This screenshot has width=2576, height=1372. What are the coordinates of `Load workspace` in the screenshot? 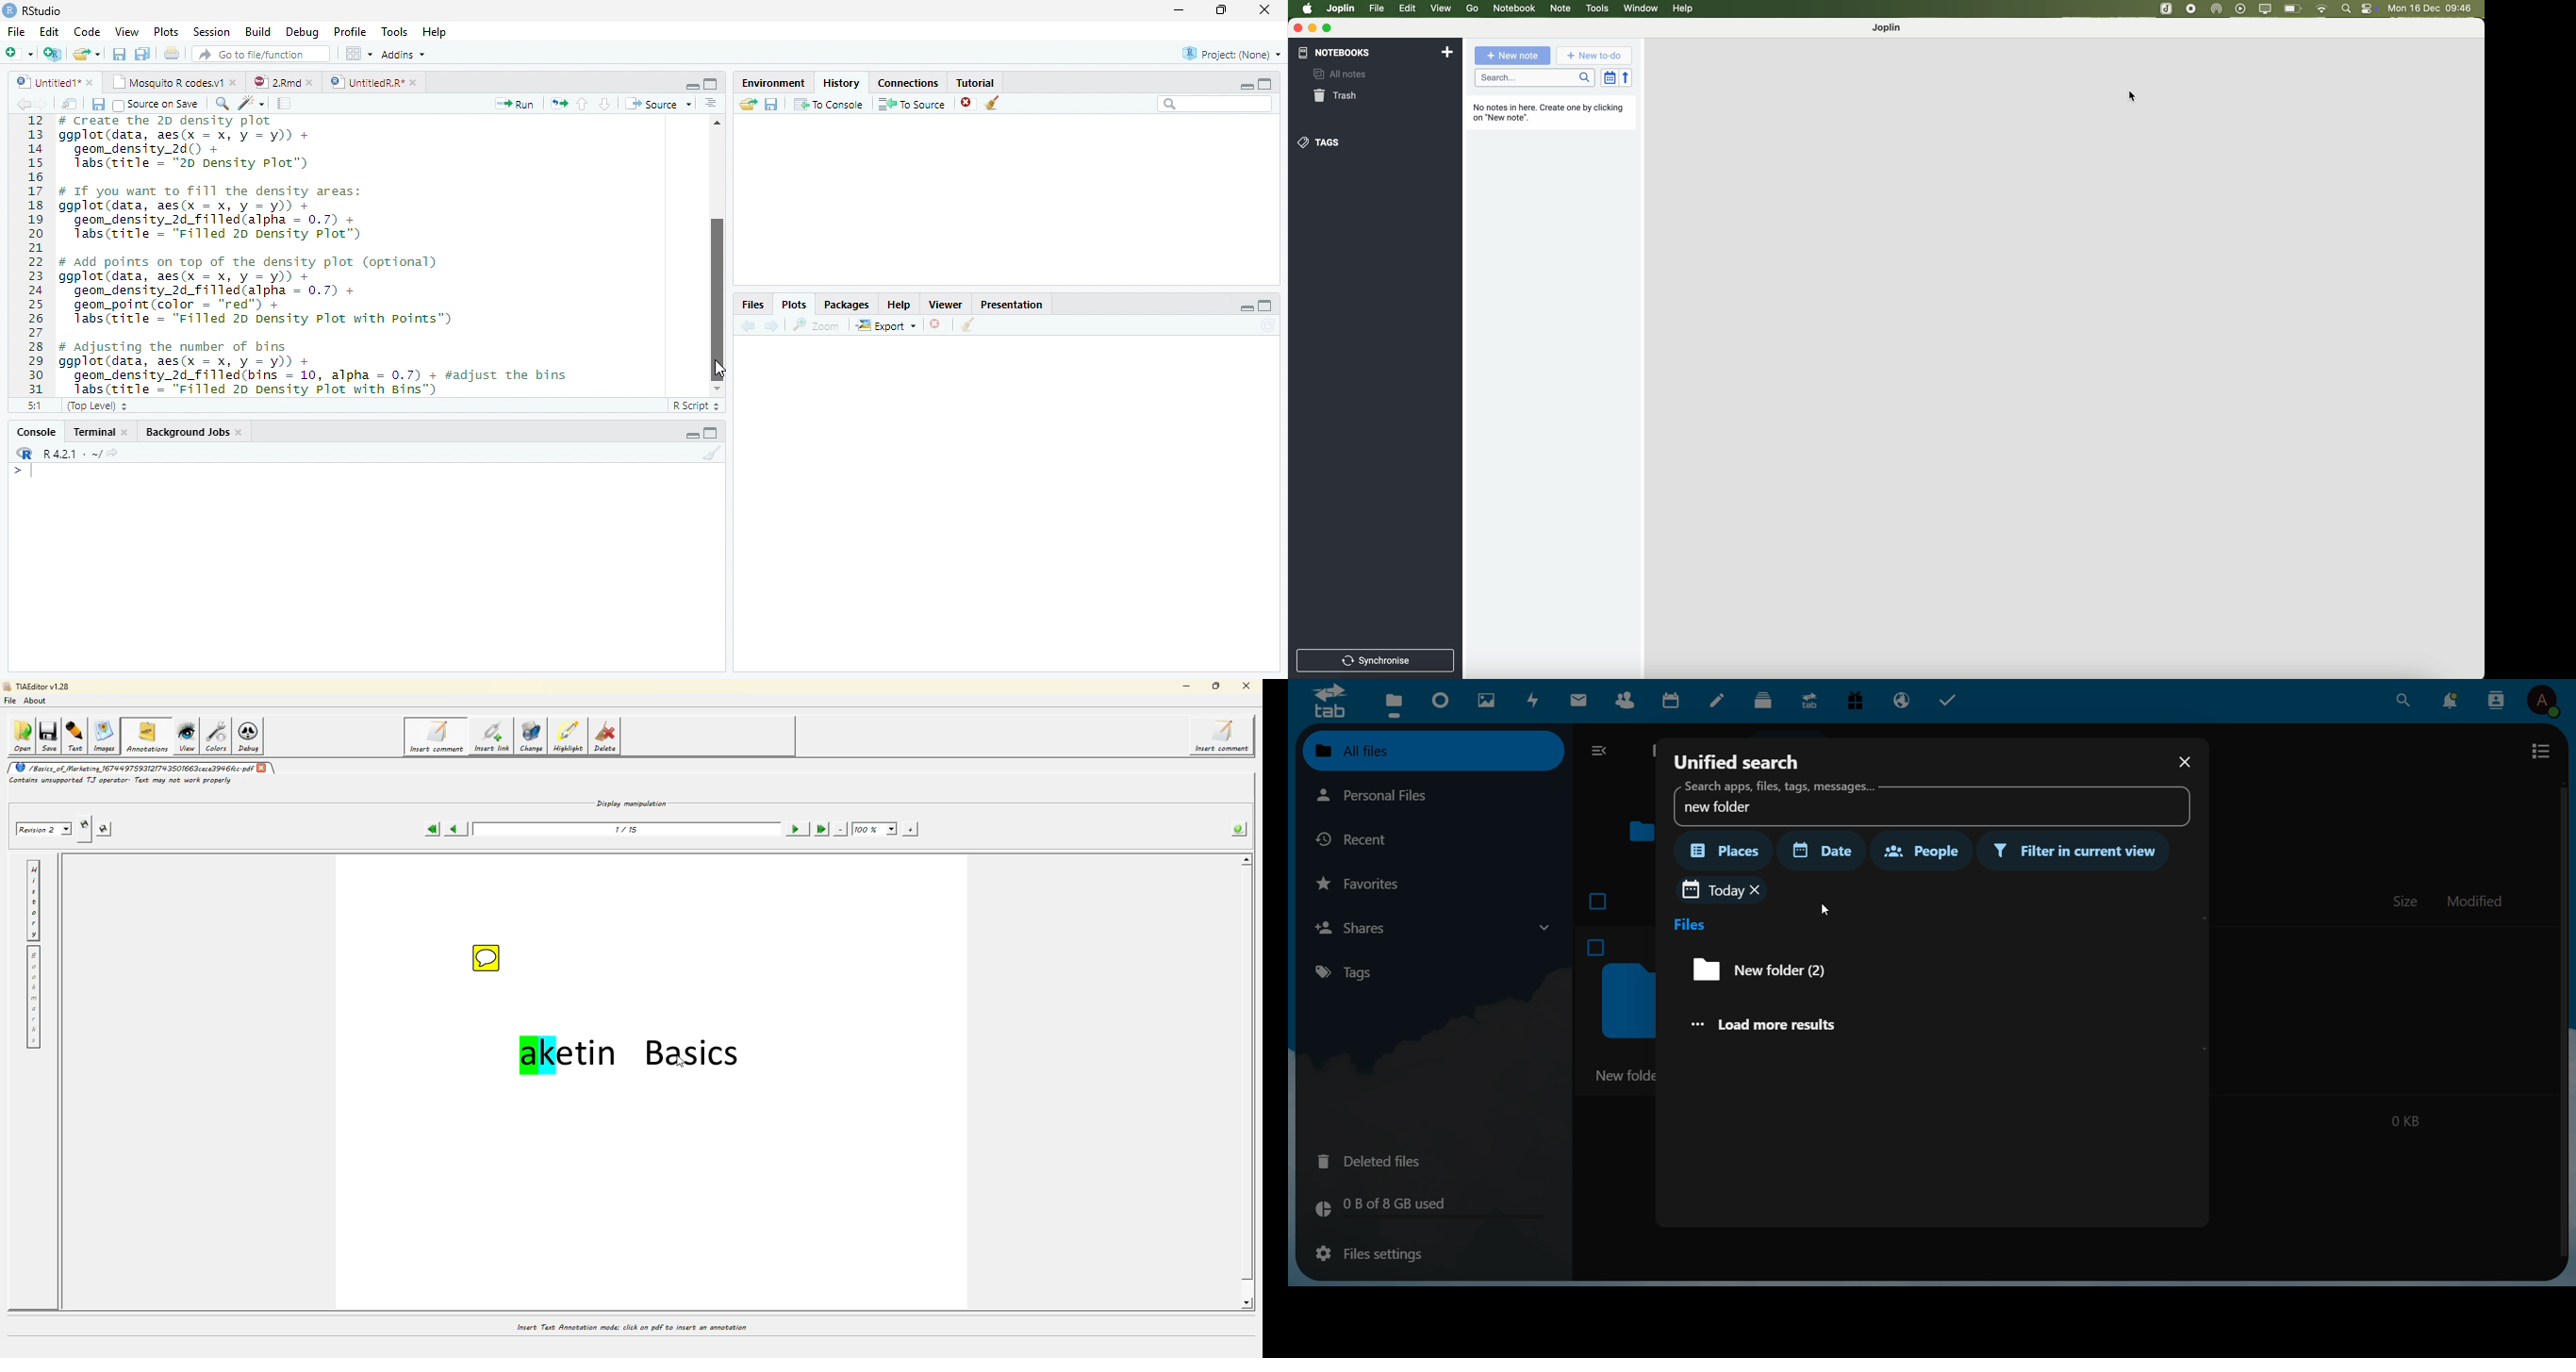 It's located at (746, 105).